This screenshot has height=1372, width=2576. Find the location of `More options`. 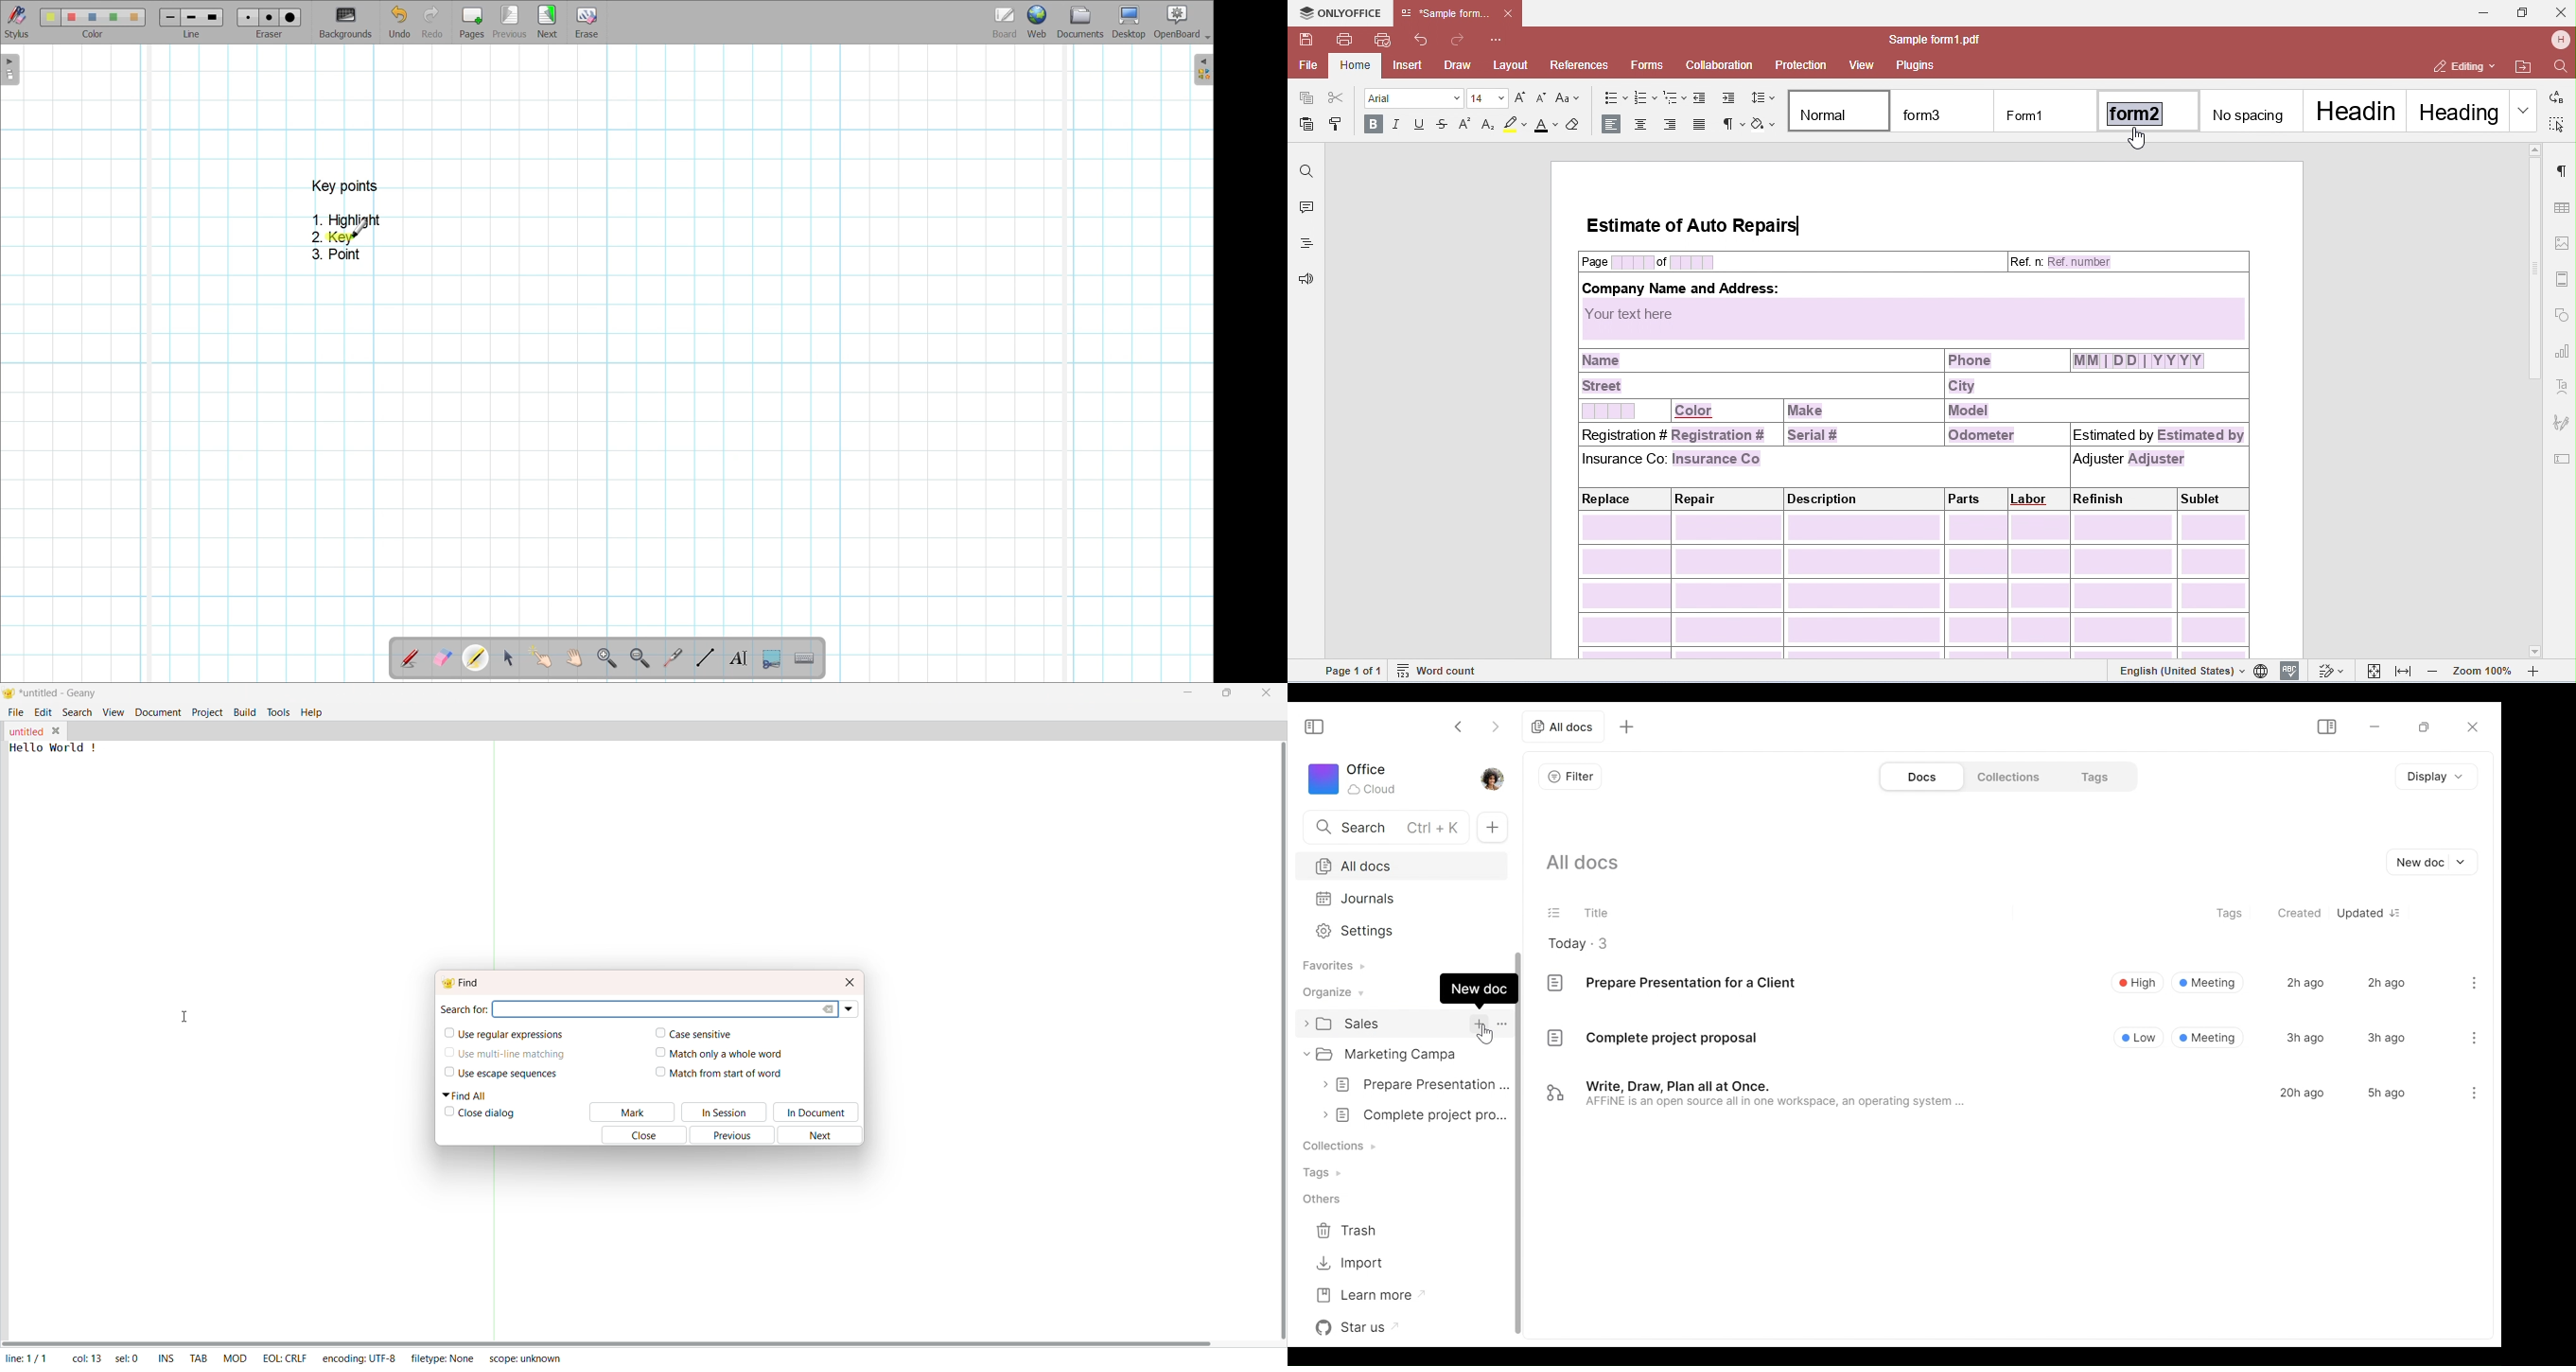

More options is located at coordinates (1503, 1023).